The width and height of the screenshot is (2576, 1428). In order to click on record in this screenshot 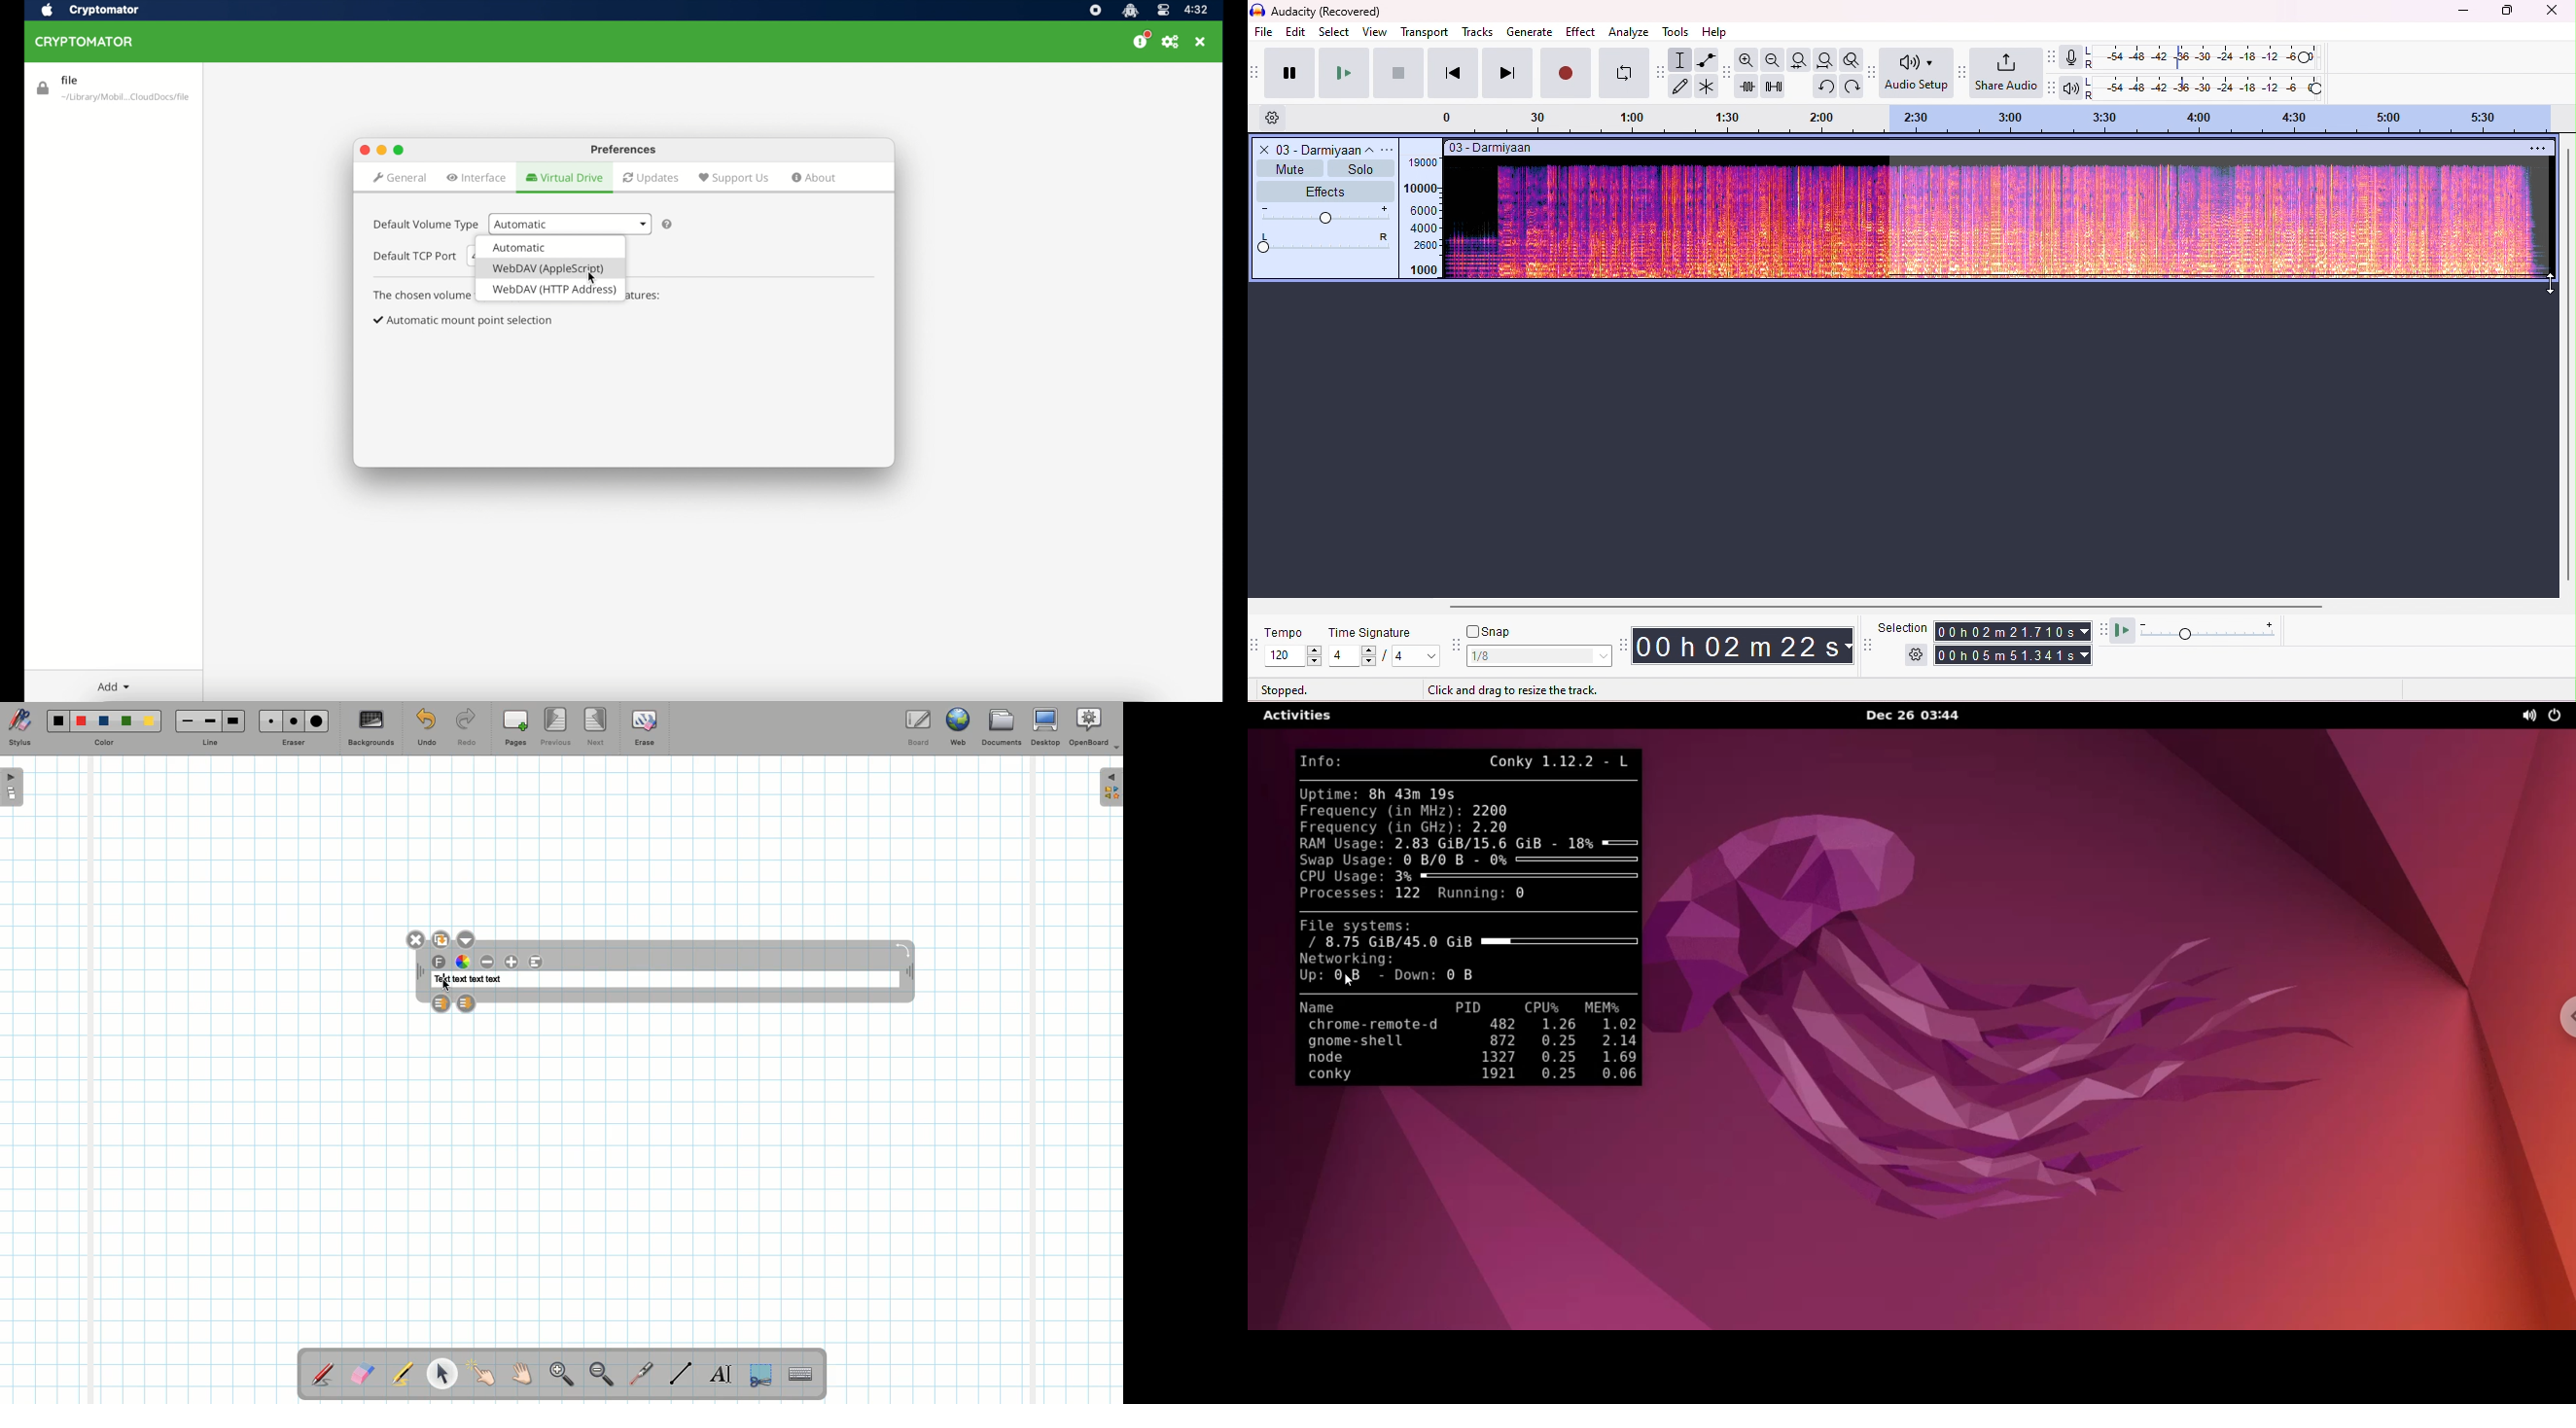, I will do `click(1567, 74)`.